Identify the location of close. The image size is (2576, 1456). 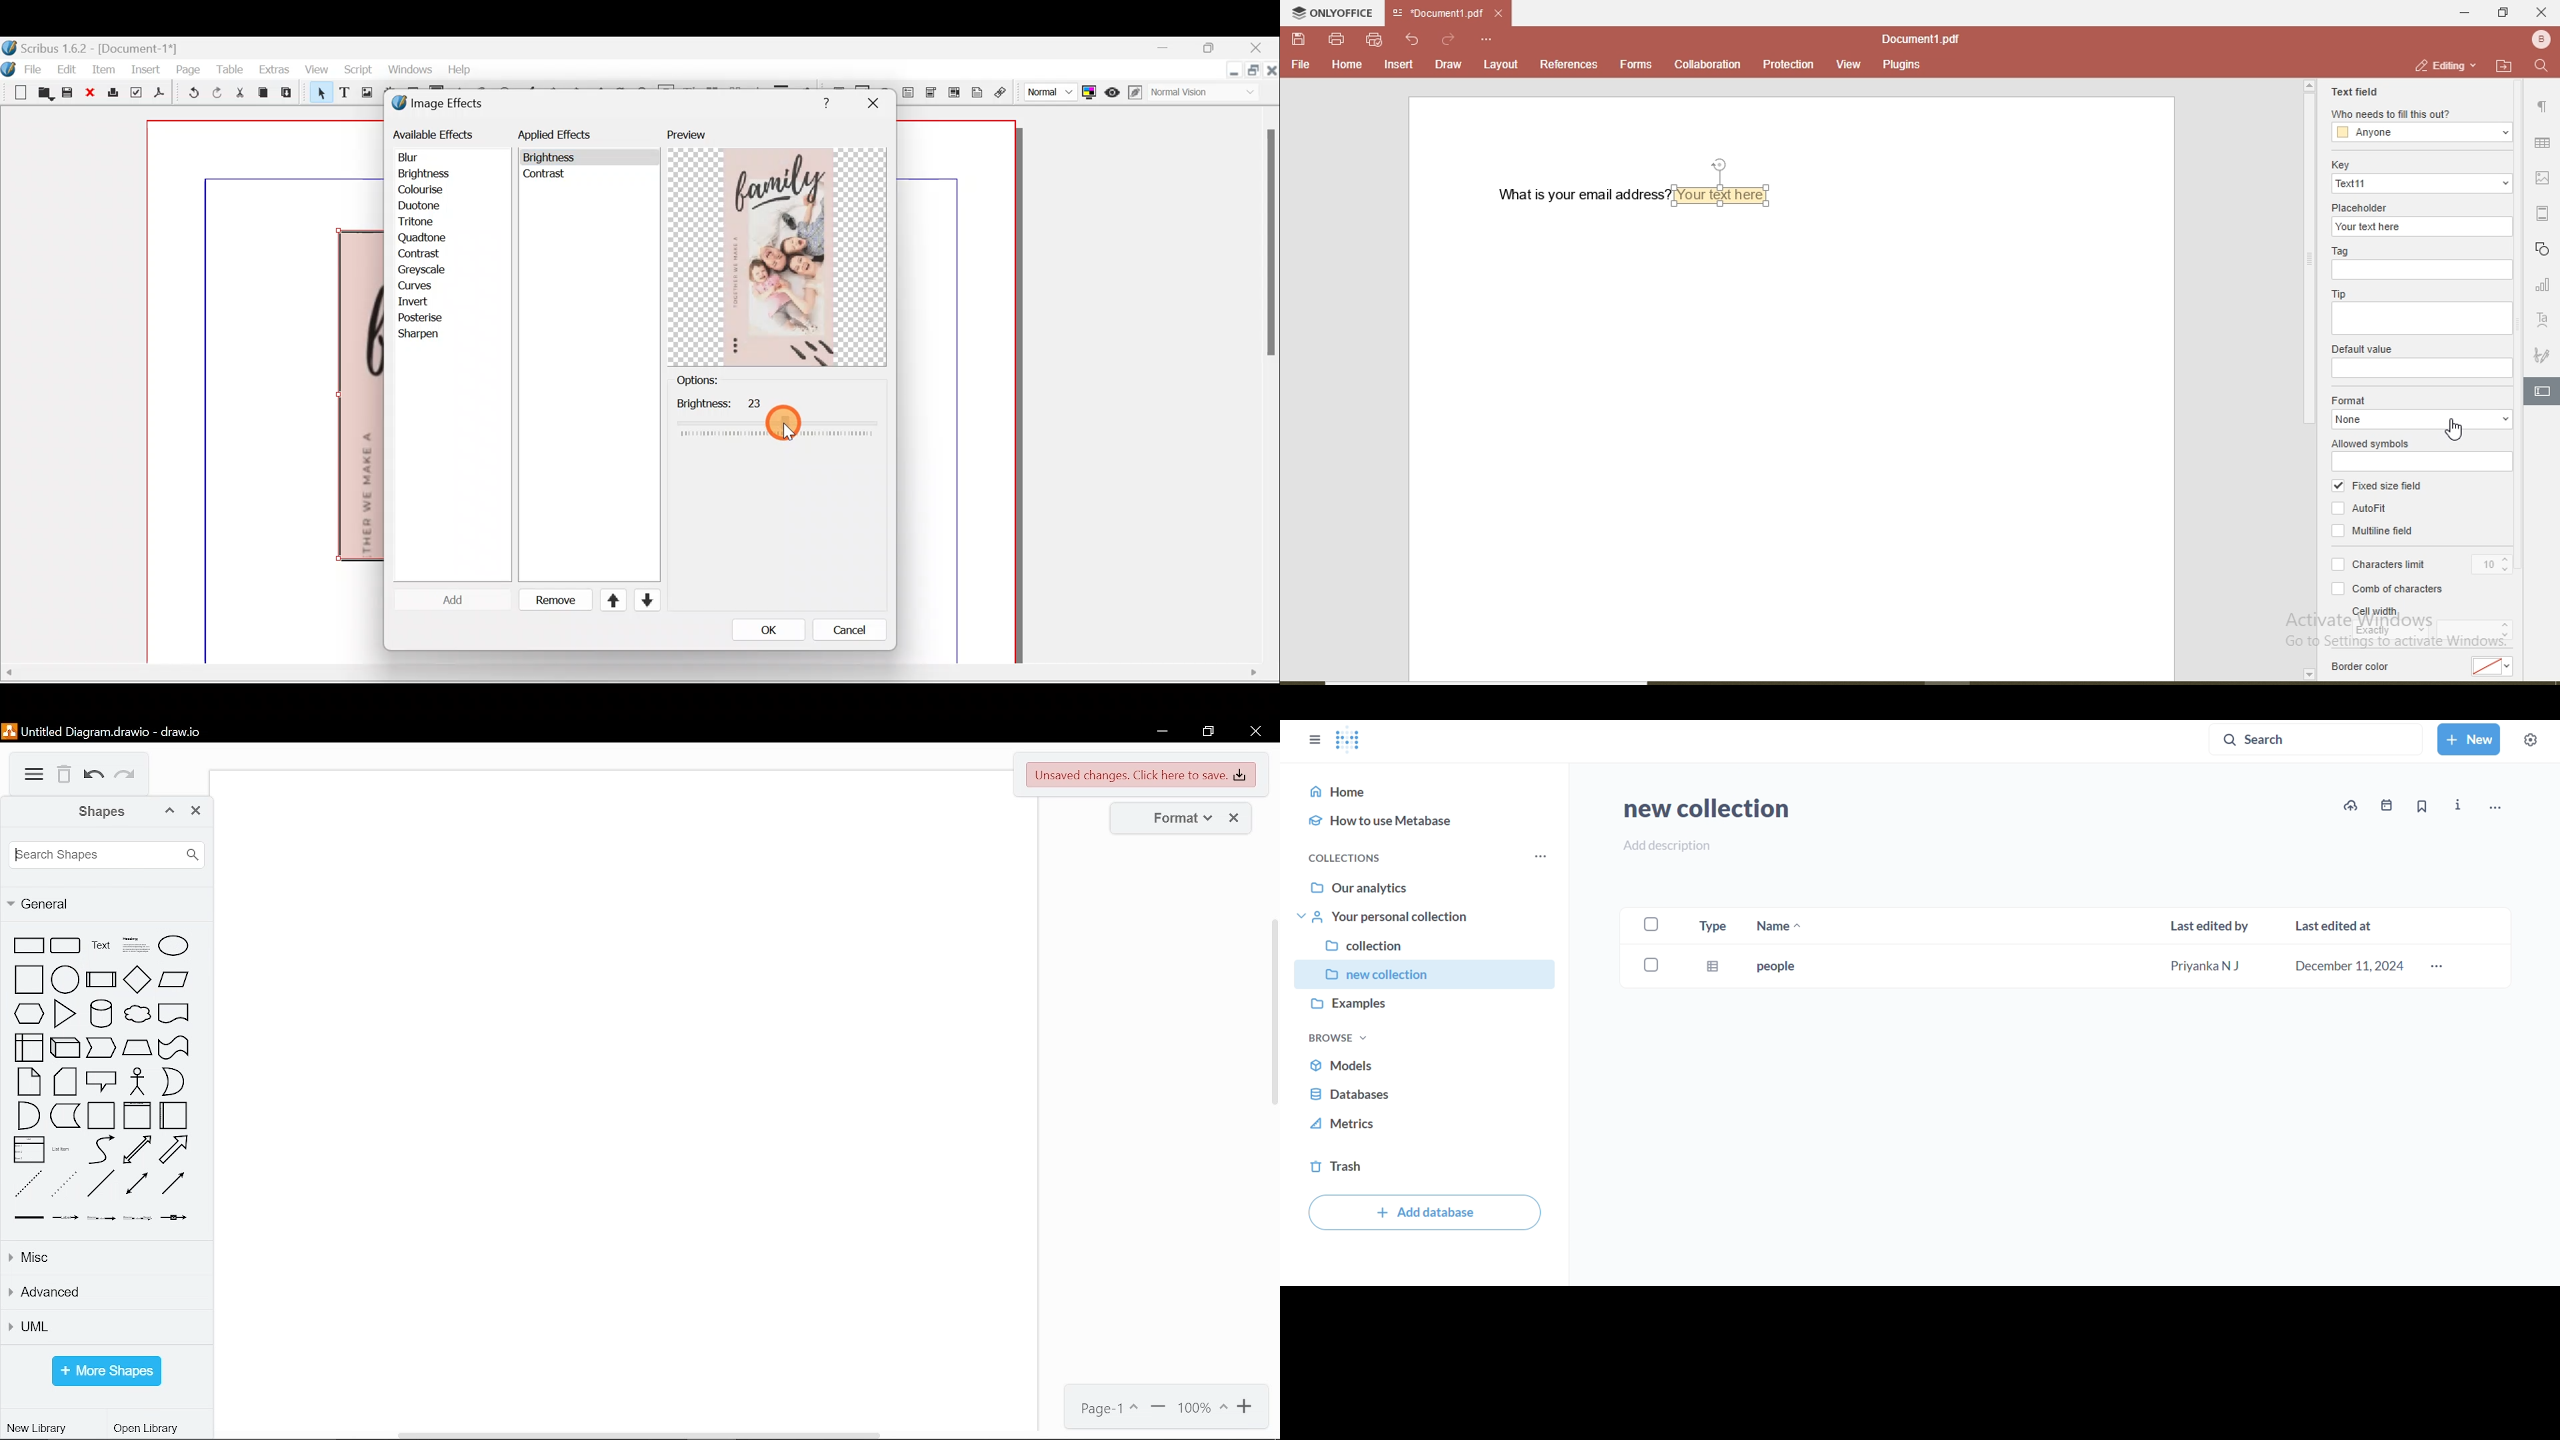
(2541, 12).